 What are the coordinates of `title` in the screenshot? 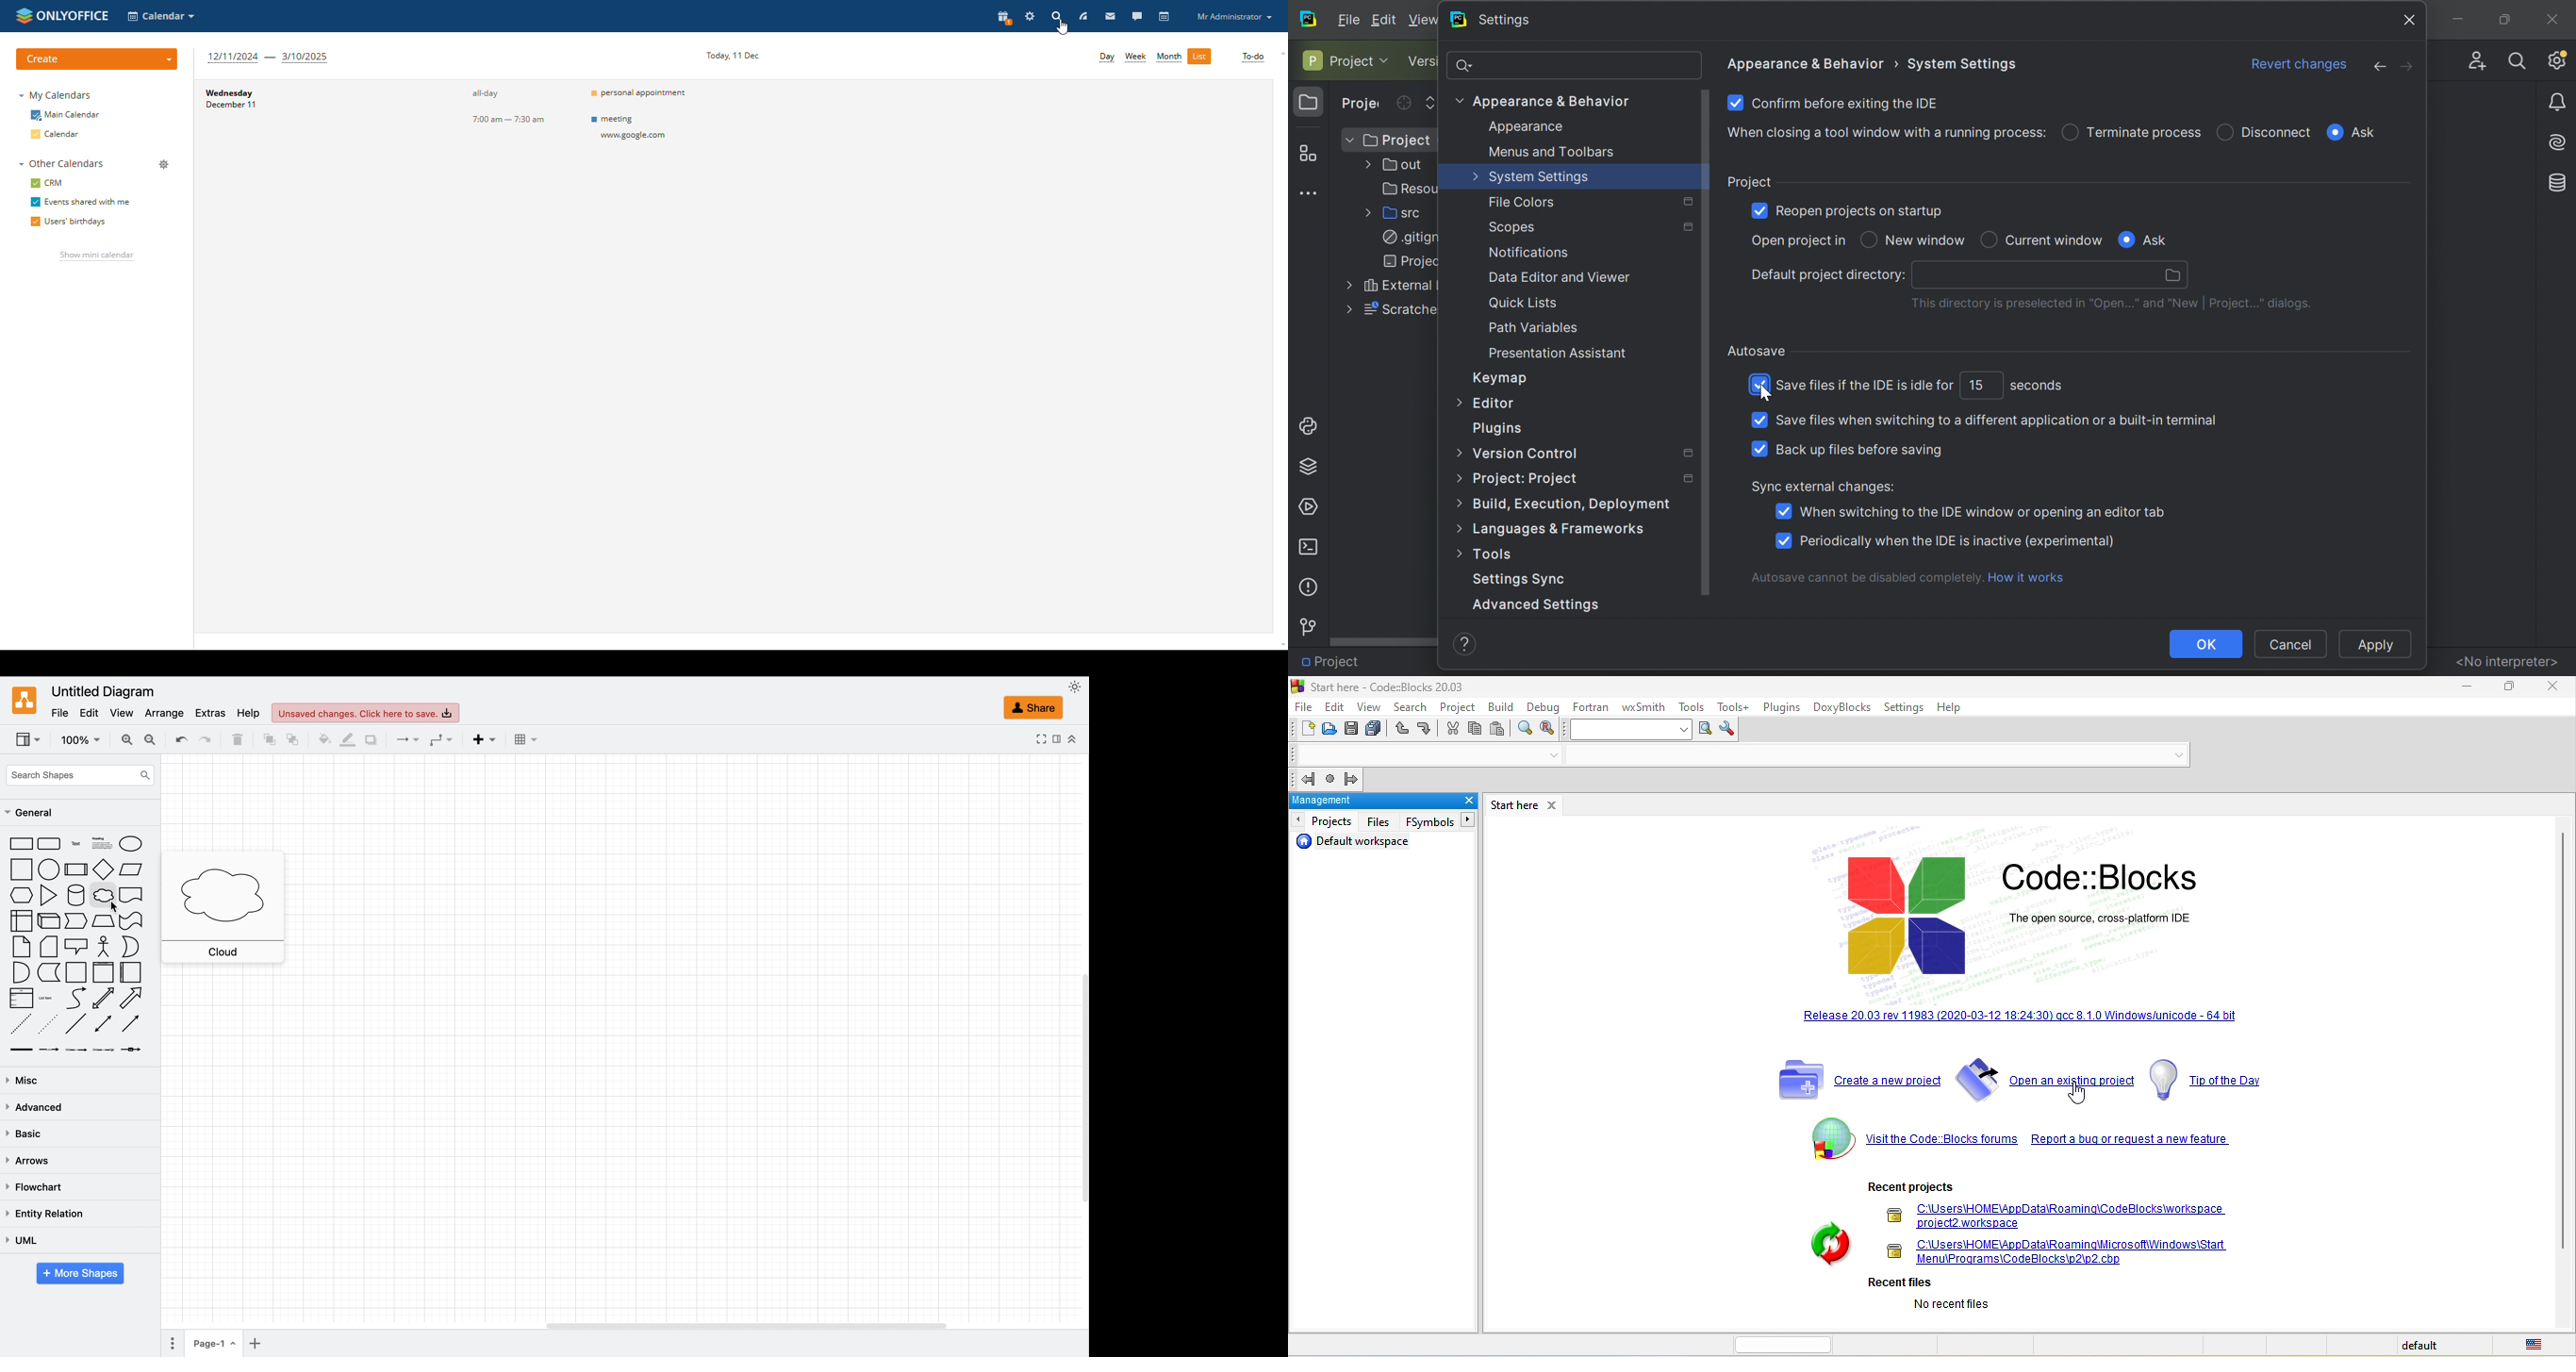 It's located at (1380, 687).